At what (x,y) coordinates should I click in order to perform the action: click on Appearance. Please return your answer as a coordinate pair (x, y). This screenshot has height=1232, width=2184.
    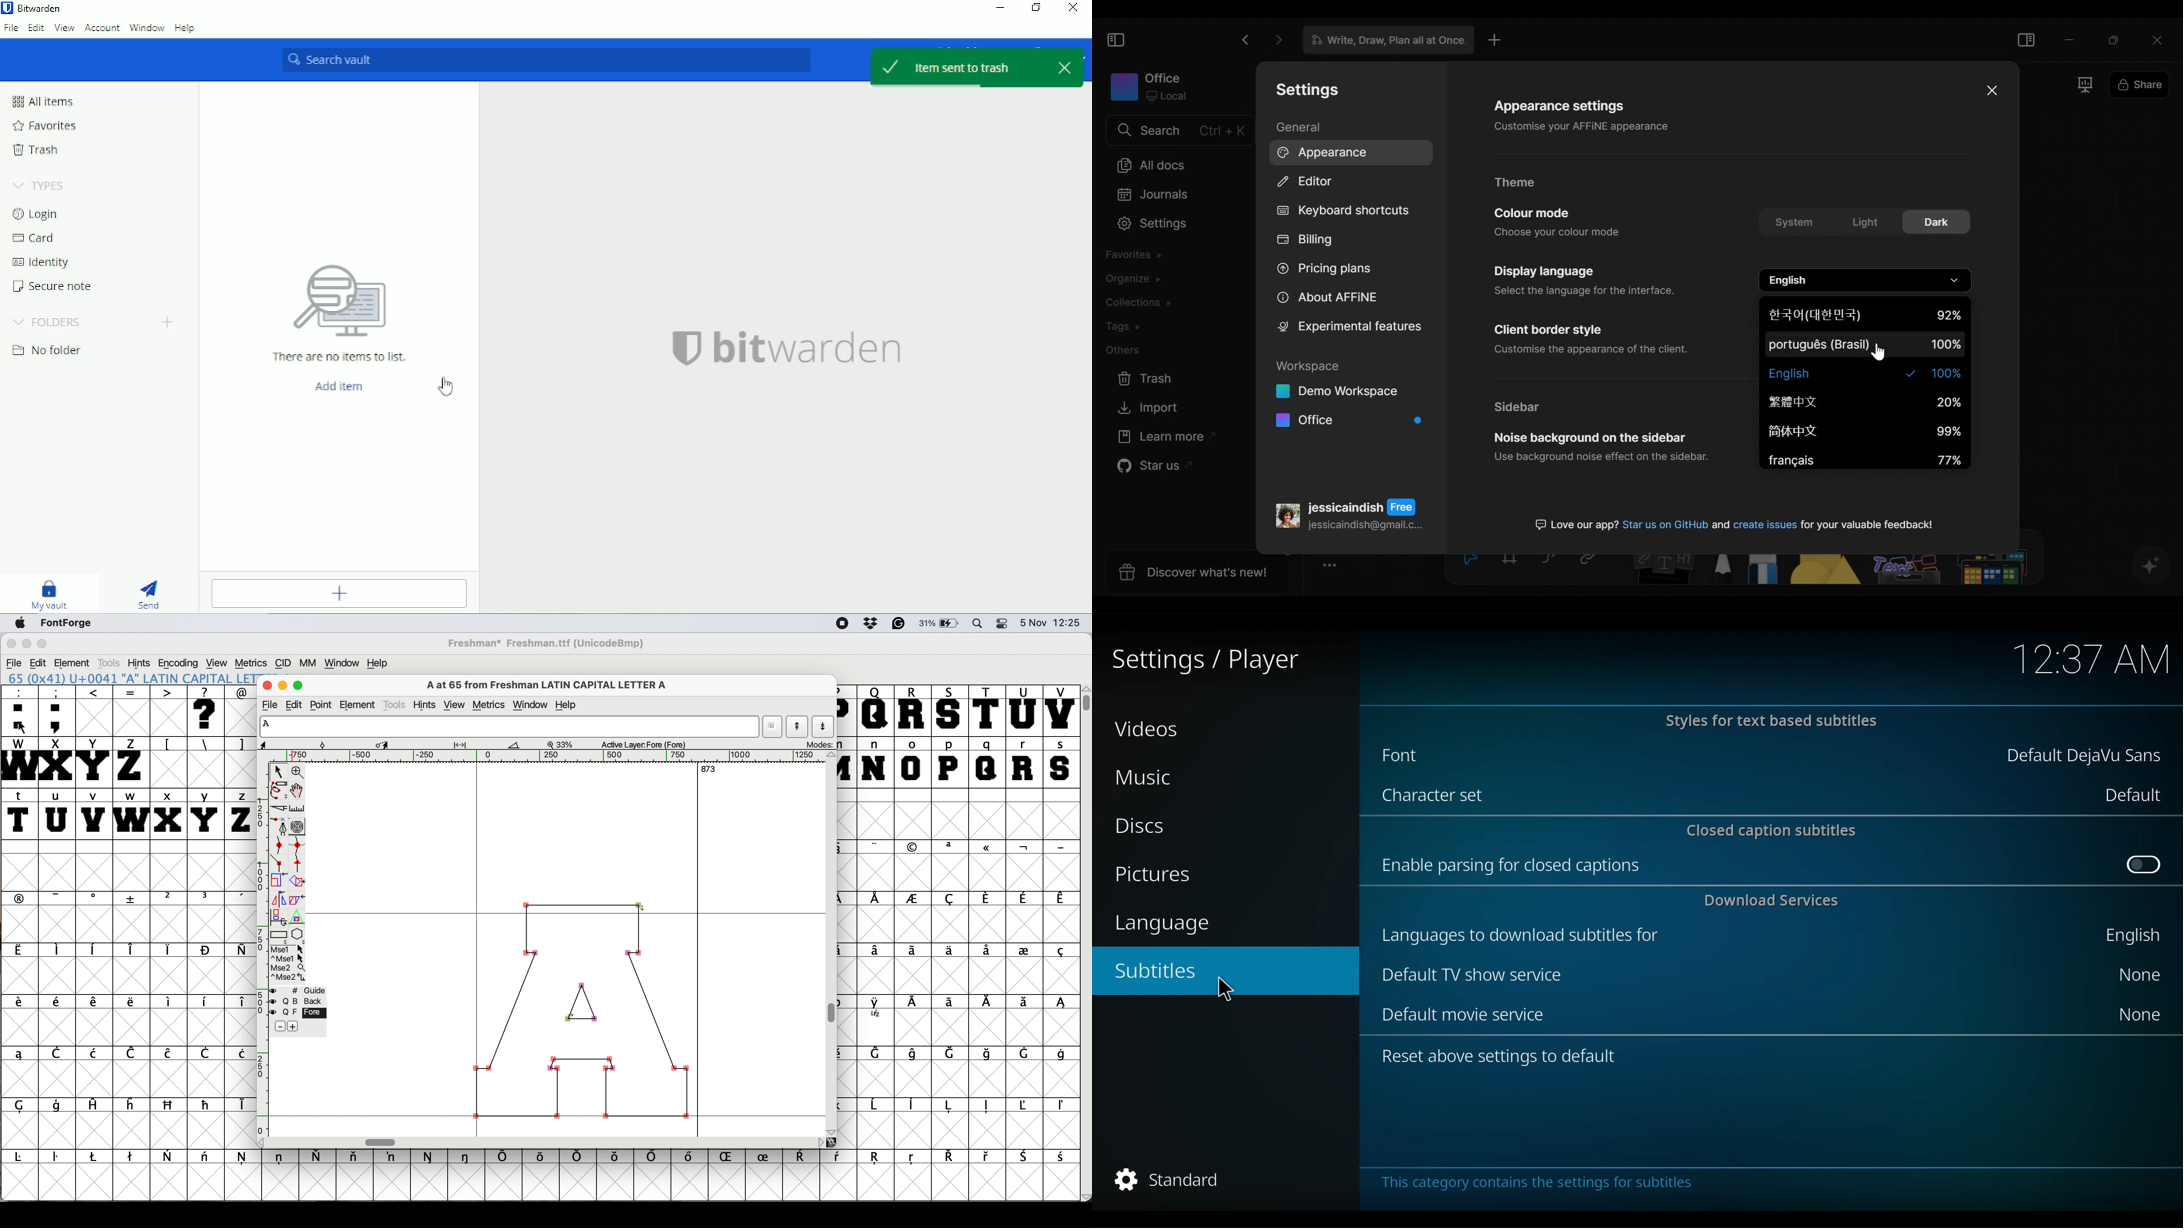
    Looking at the image, I should click on (1347, 152).